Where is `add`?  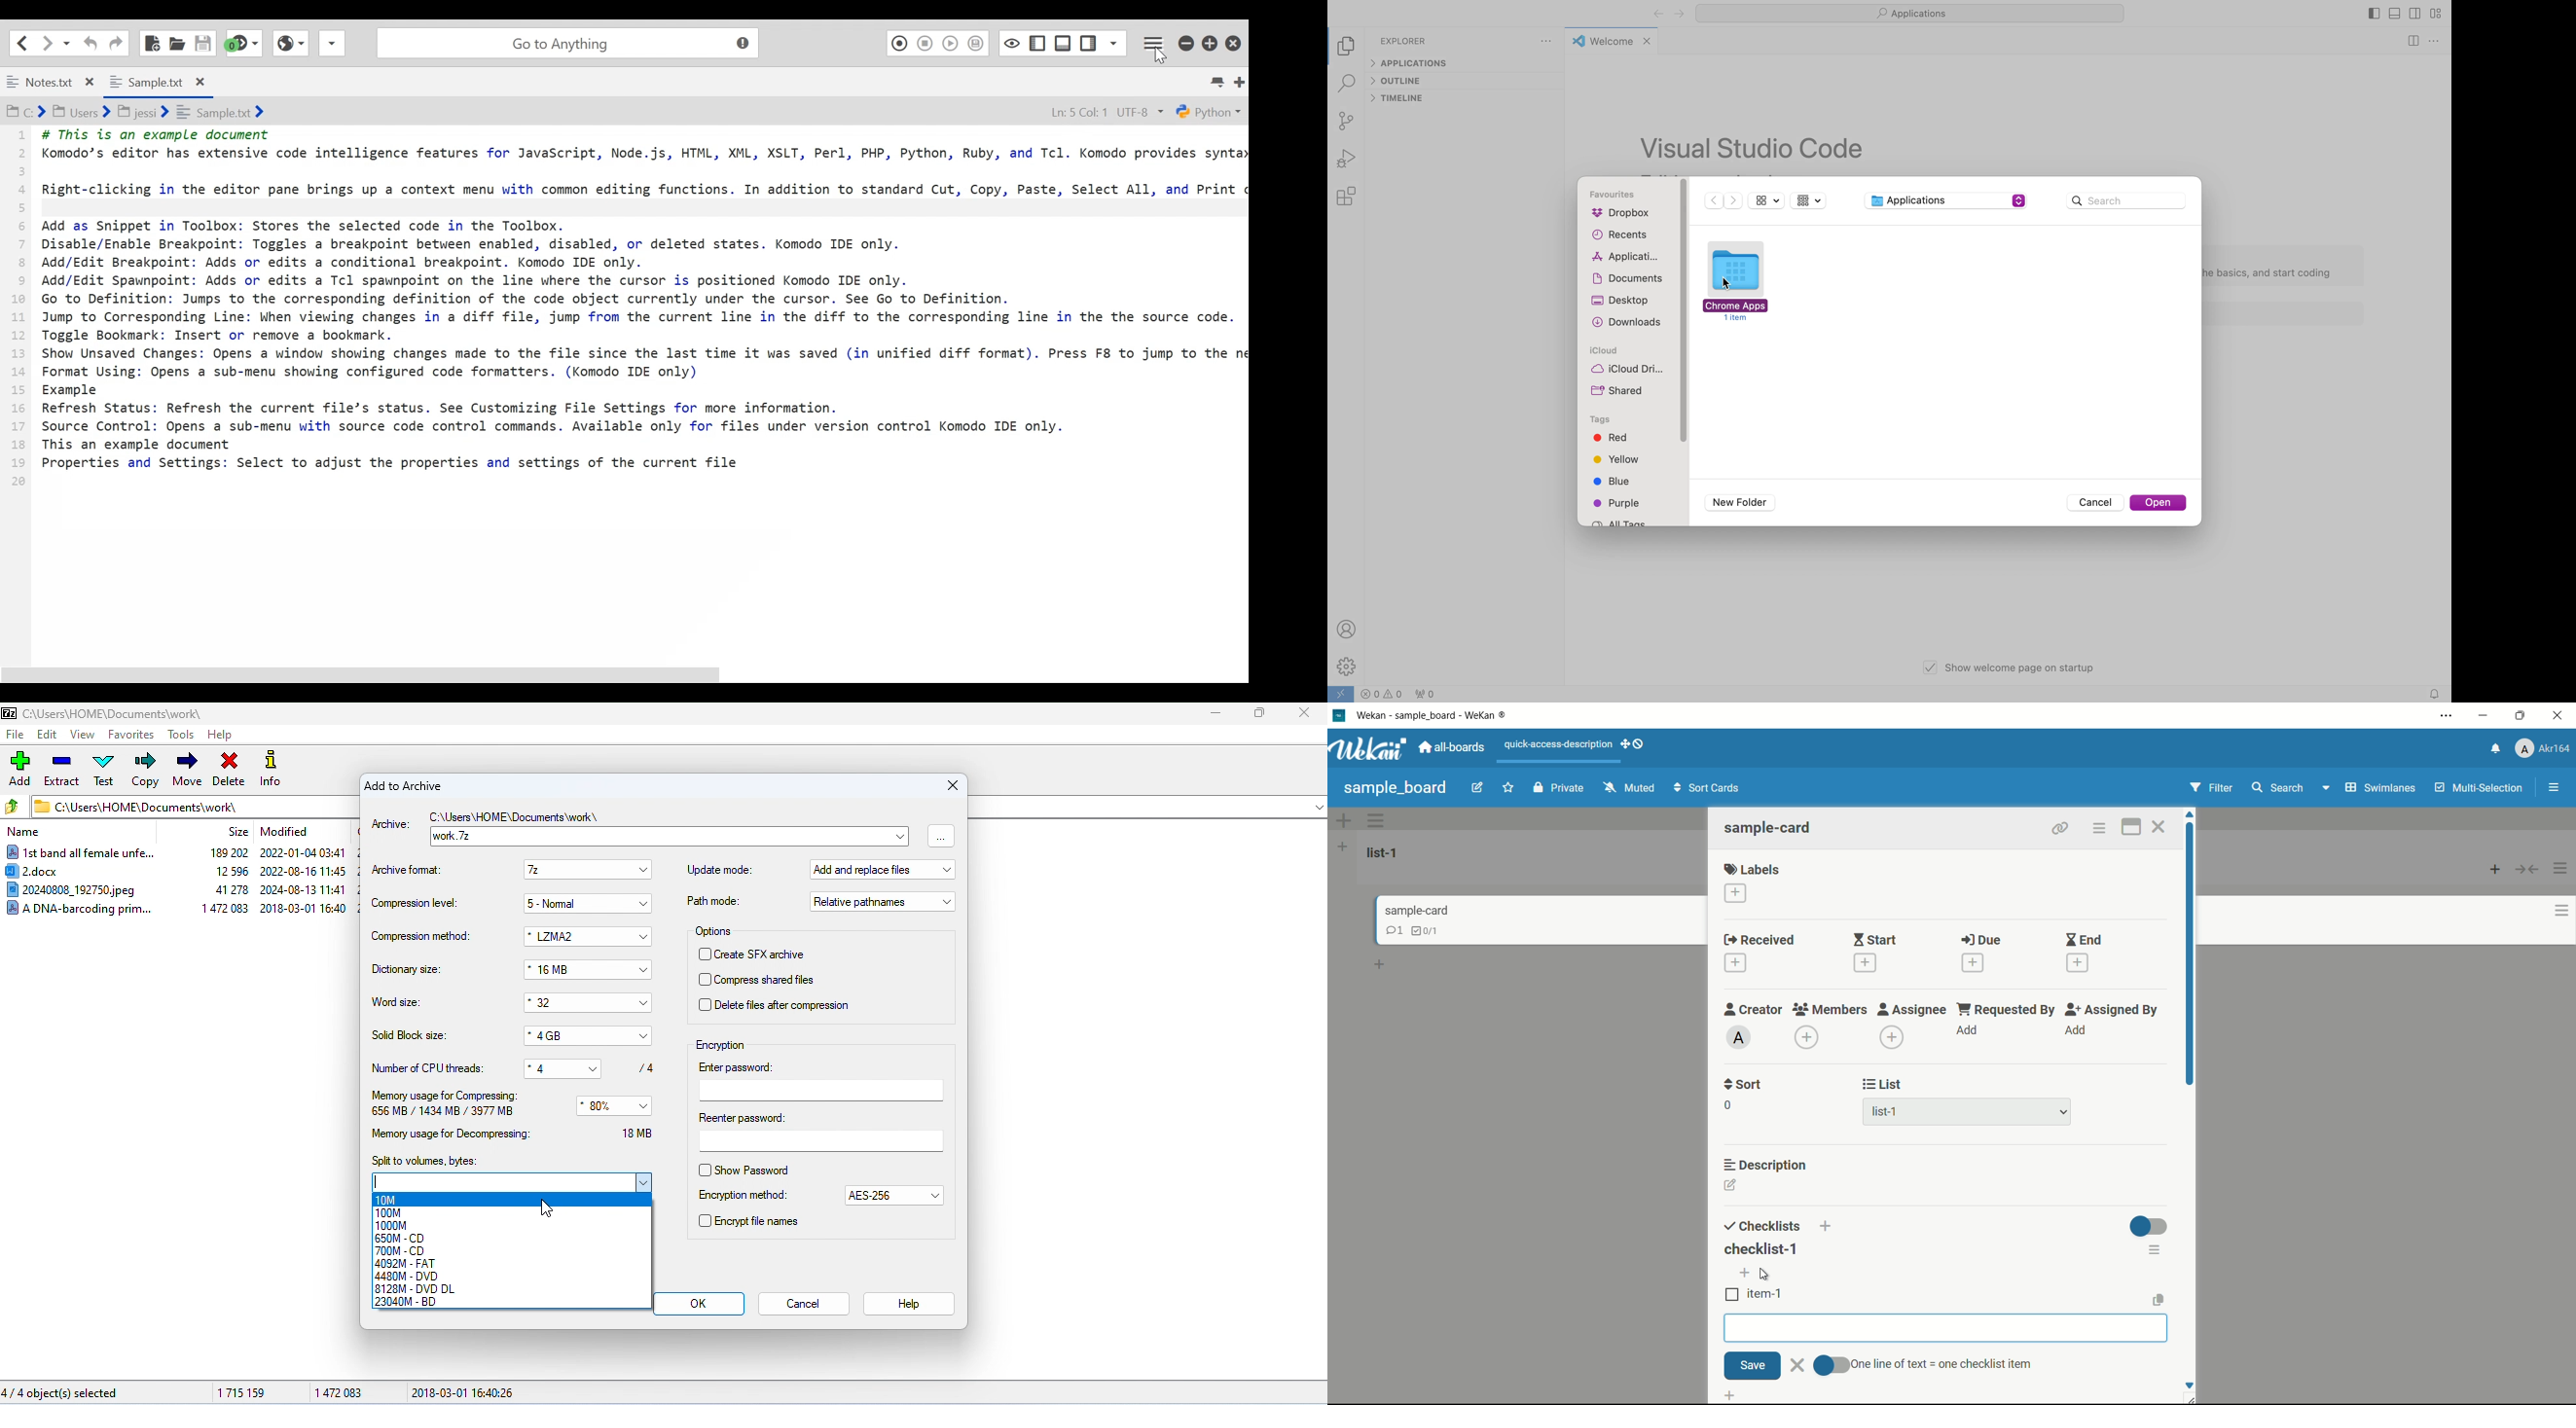
add is located at coordinates (1970, 1031).